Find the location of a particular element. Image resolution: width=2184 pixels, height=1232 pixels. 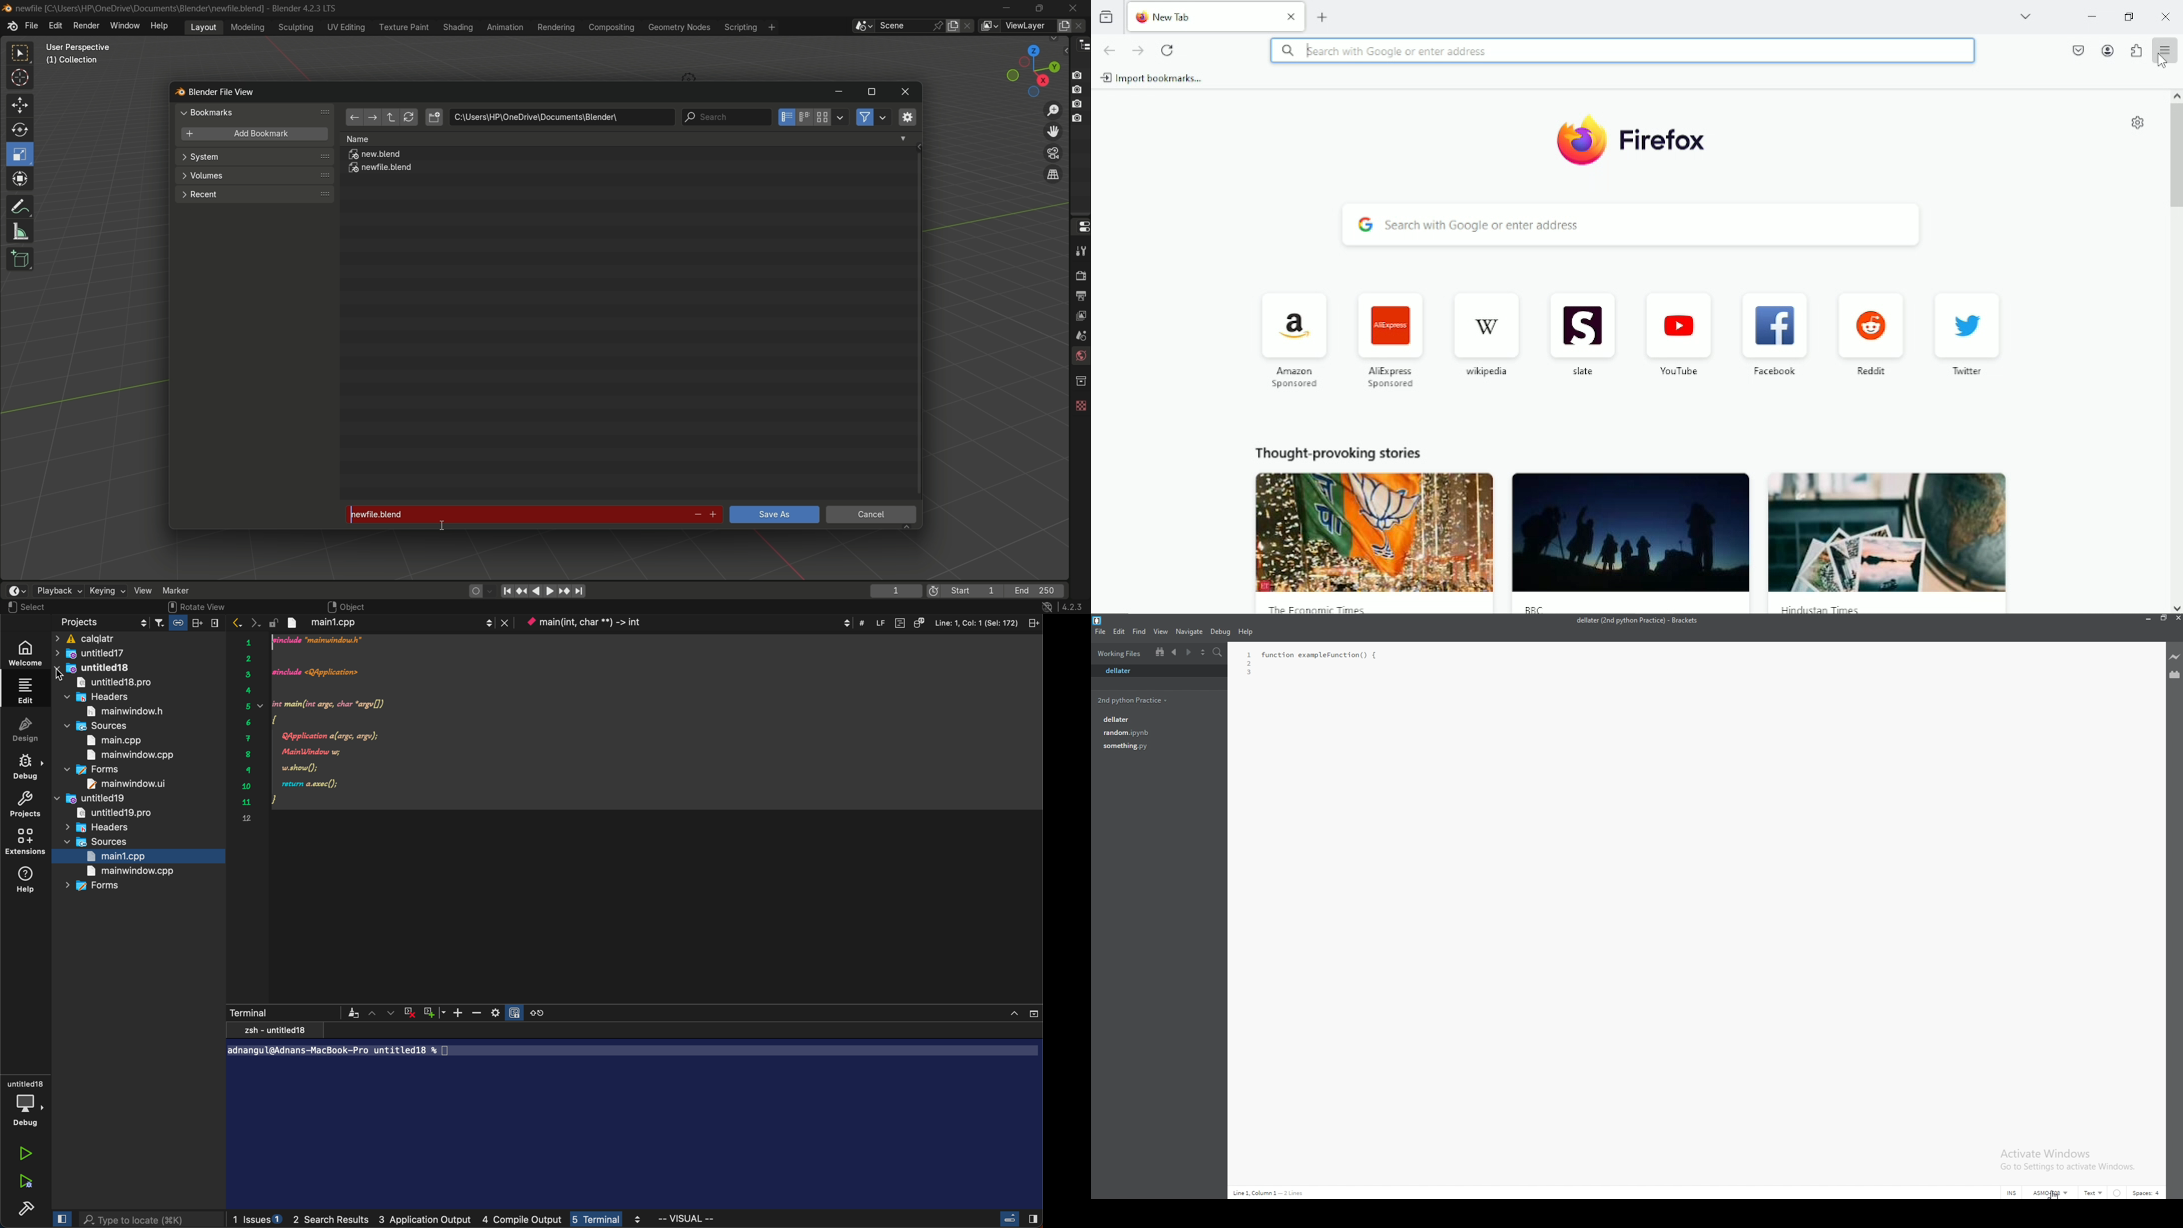

edit is located at coordinates (1121, 632).